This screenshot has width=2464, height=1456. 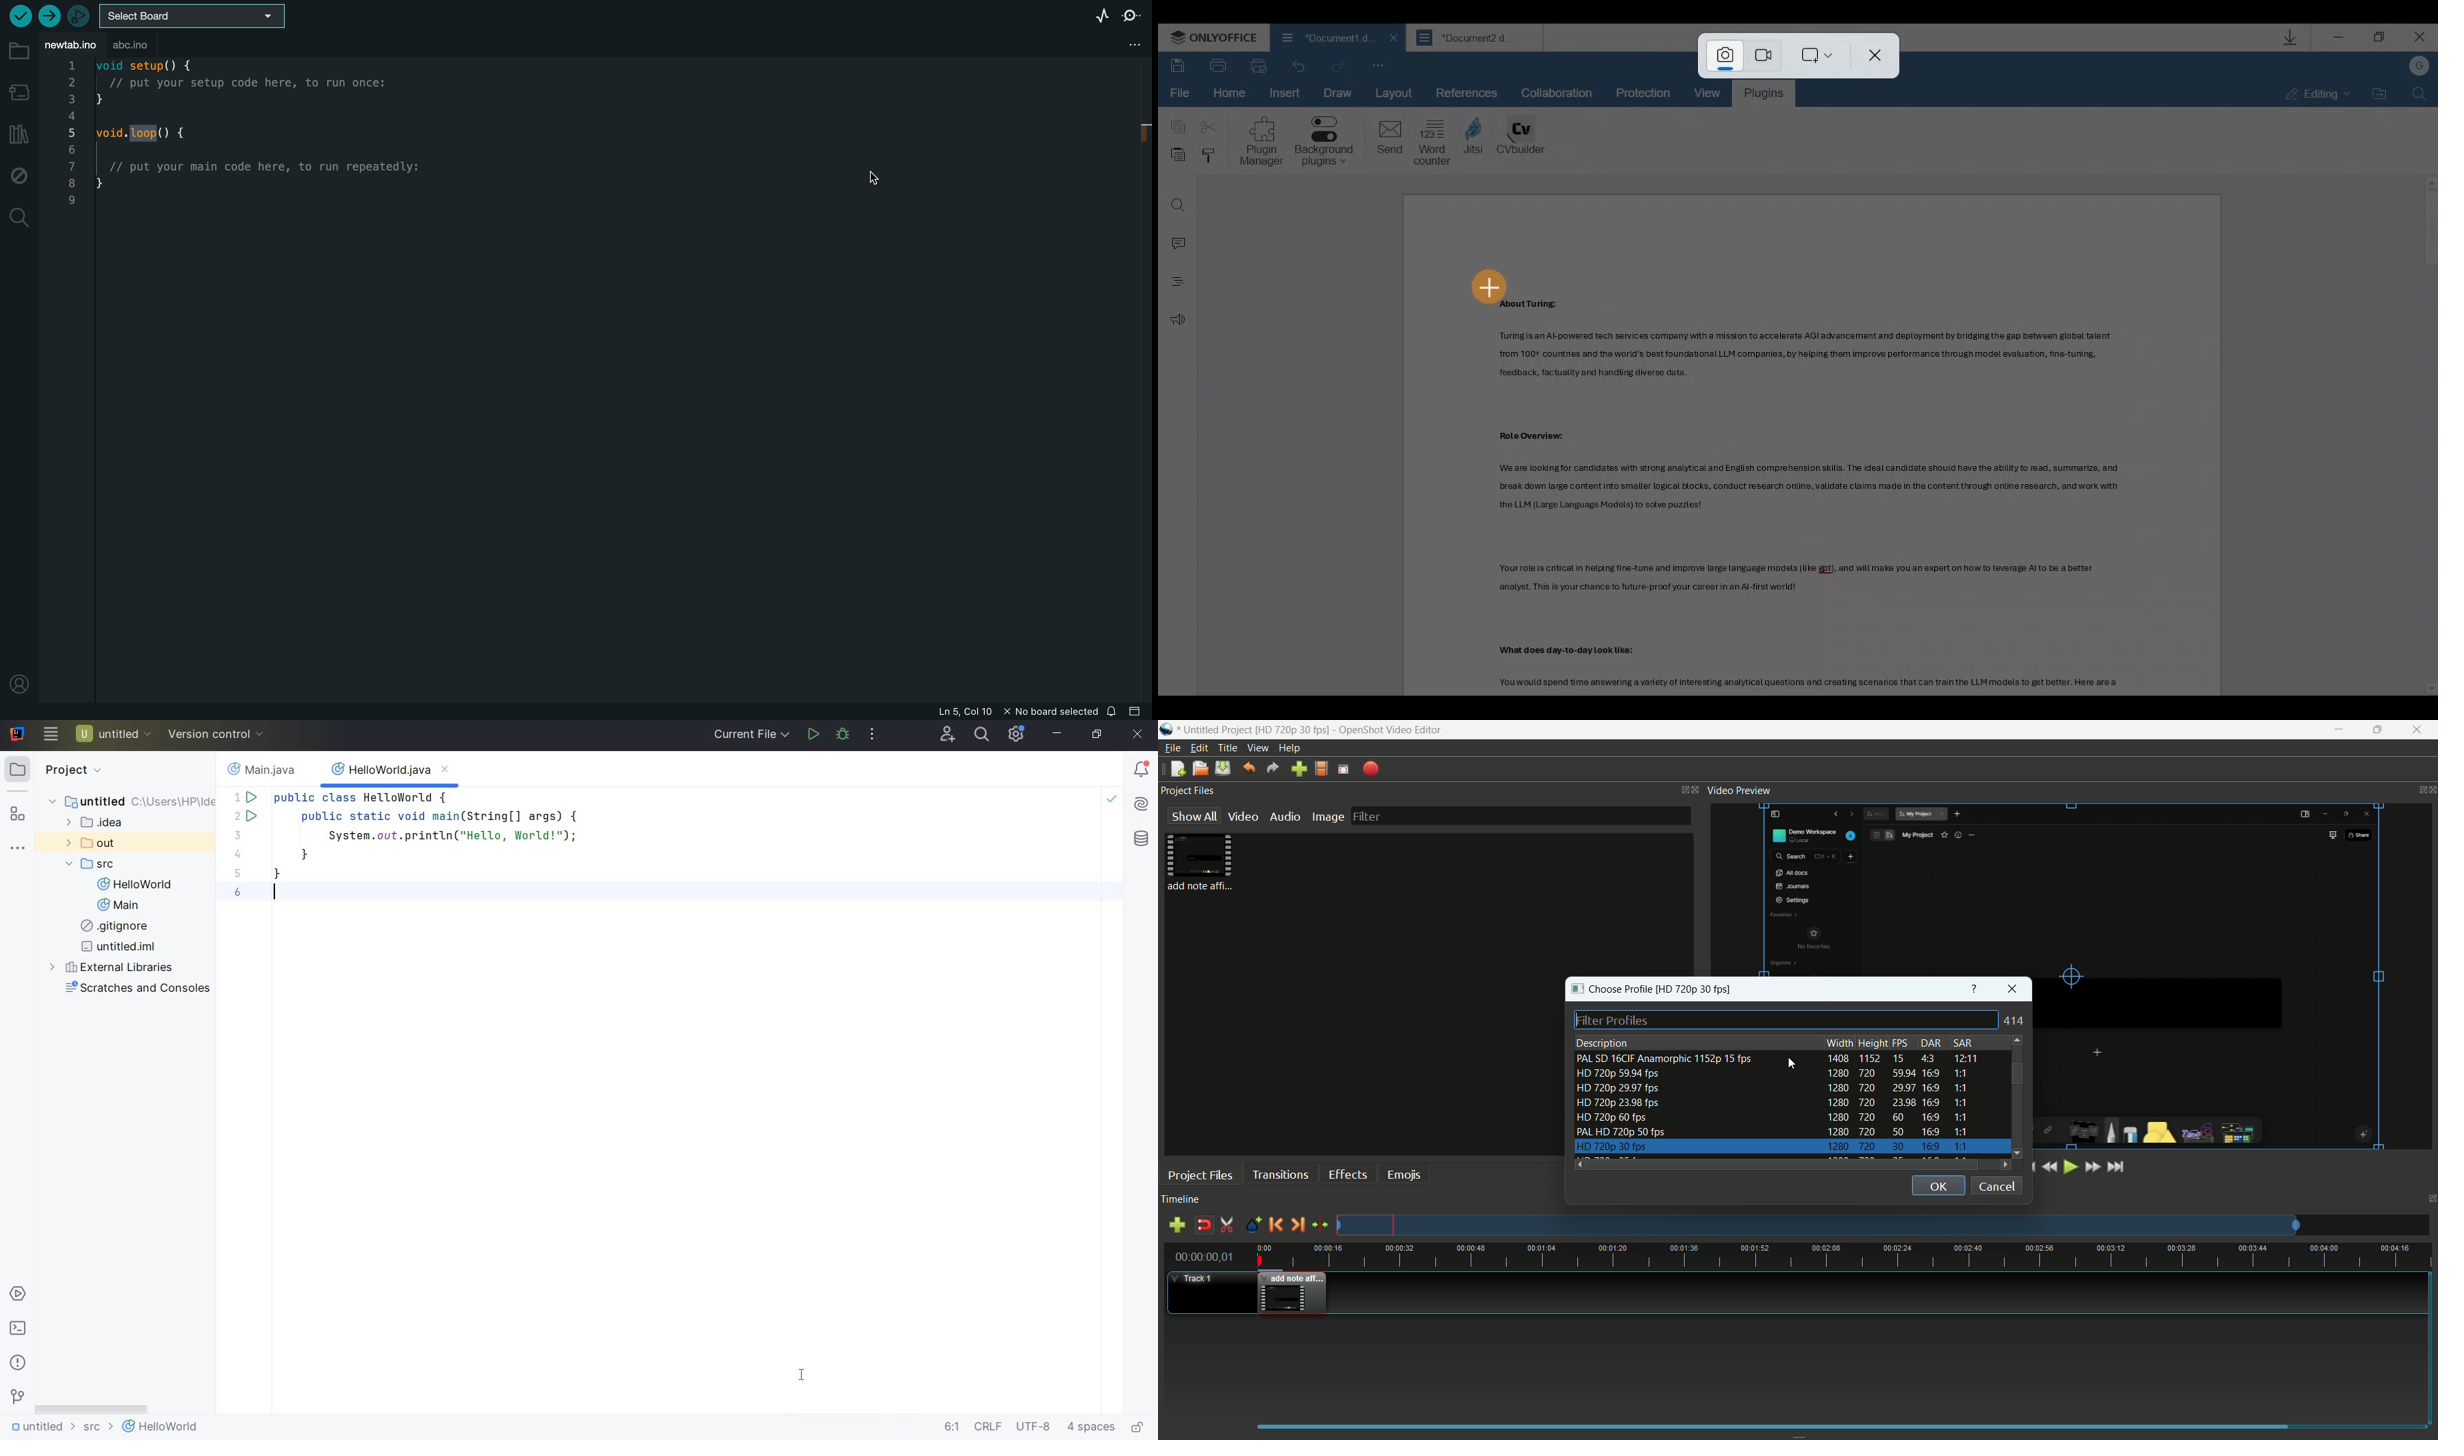 What do you see at coordinates (1712, 93) in the screenshot?
I see `View` at bounding box center [1712, 93].